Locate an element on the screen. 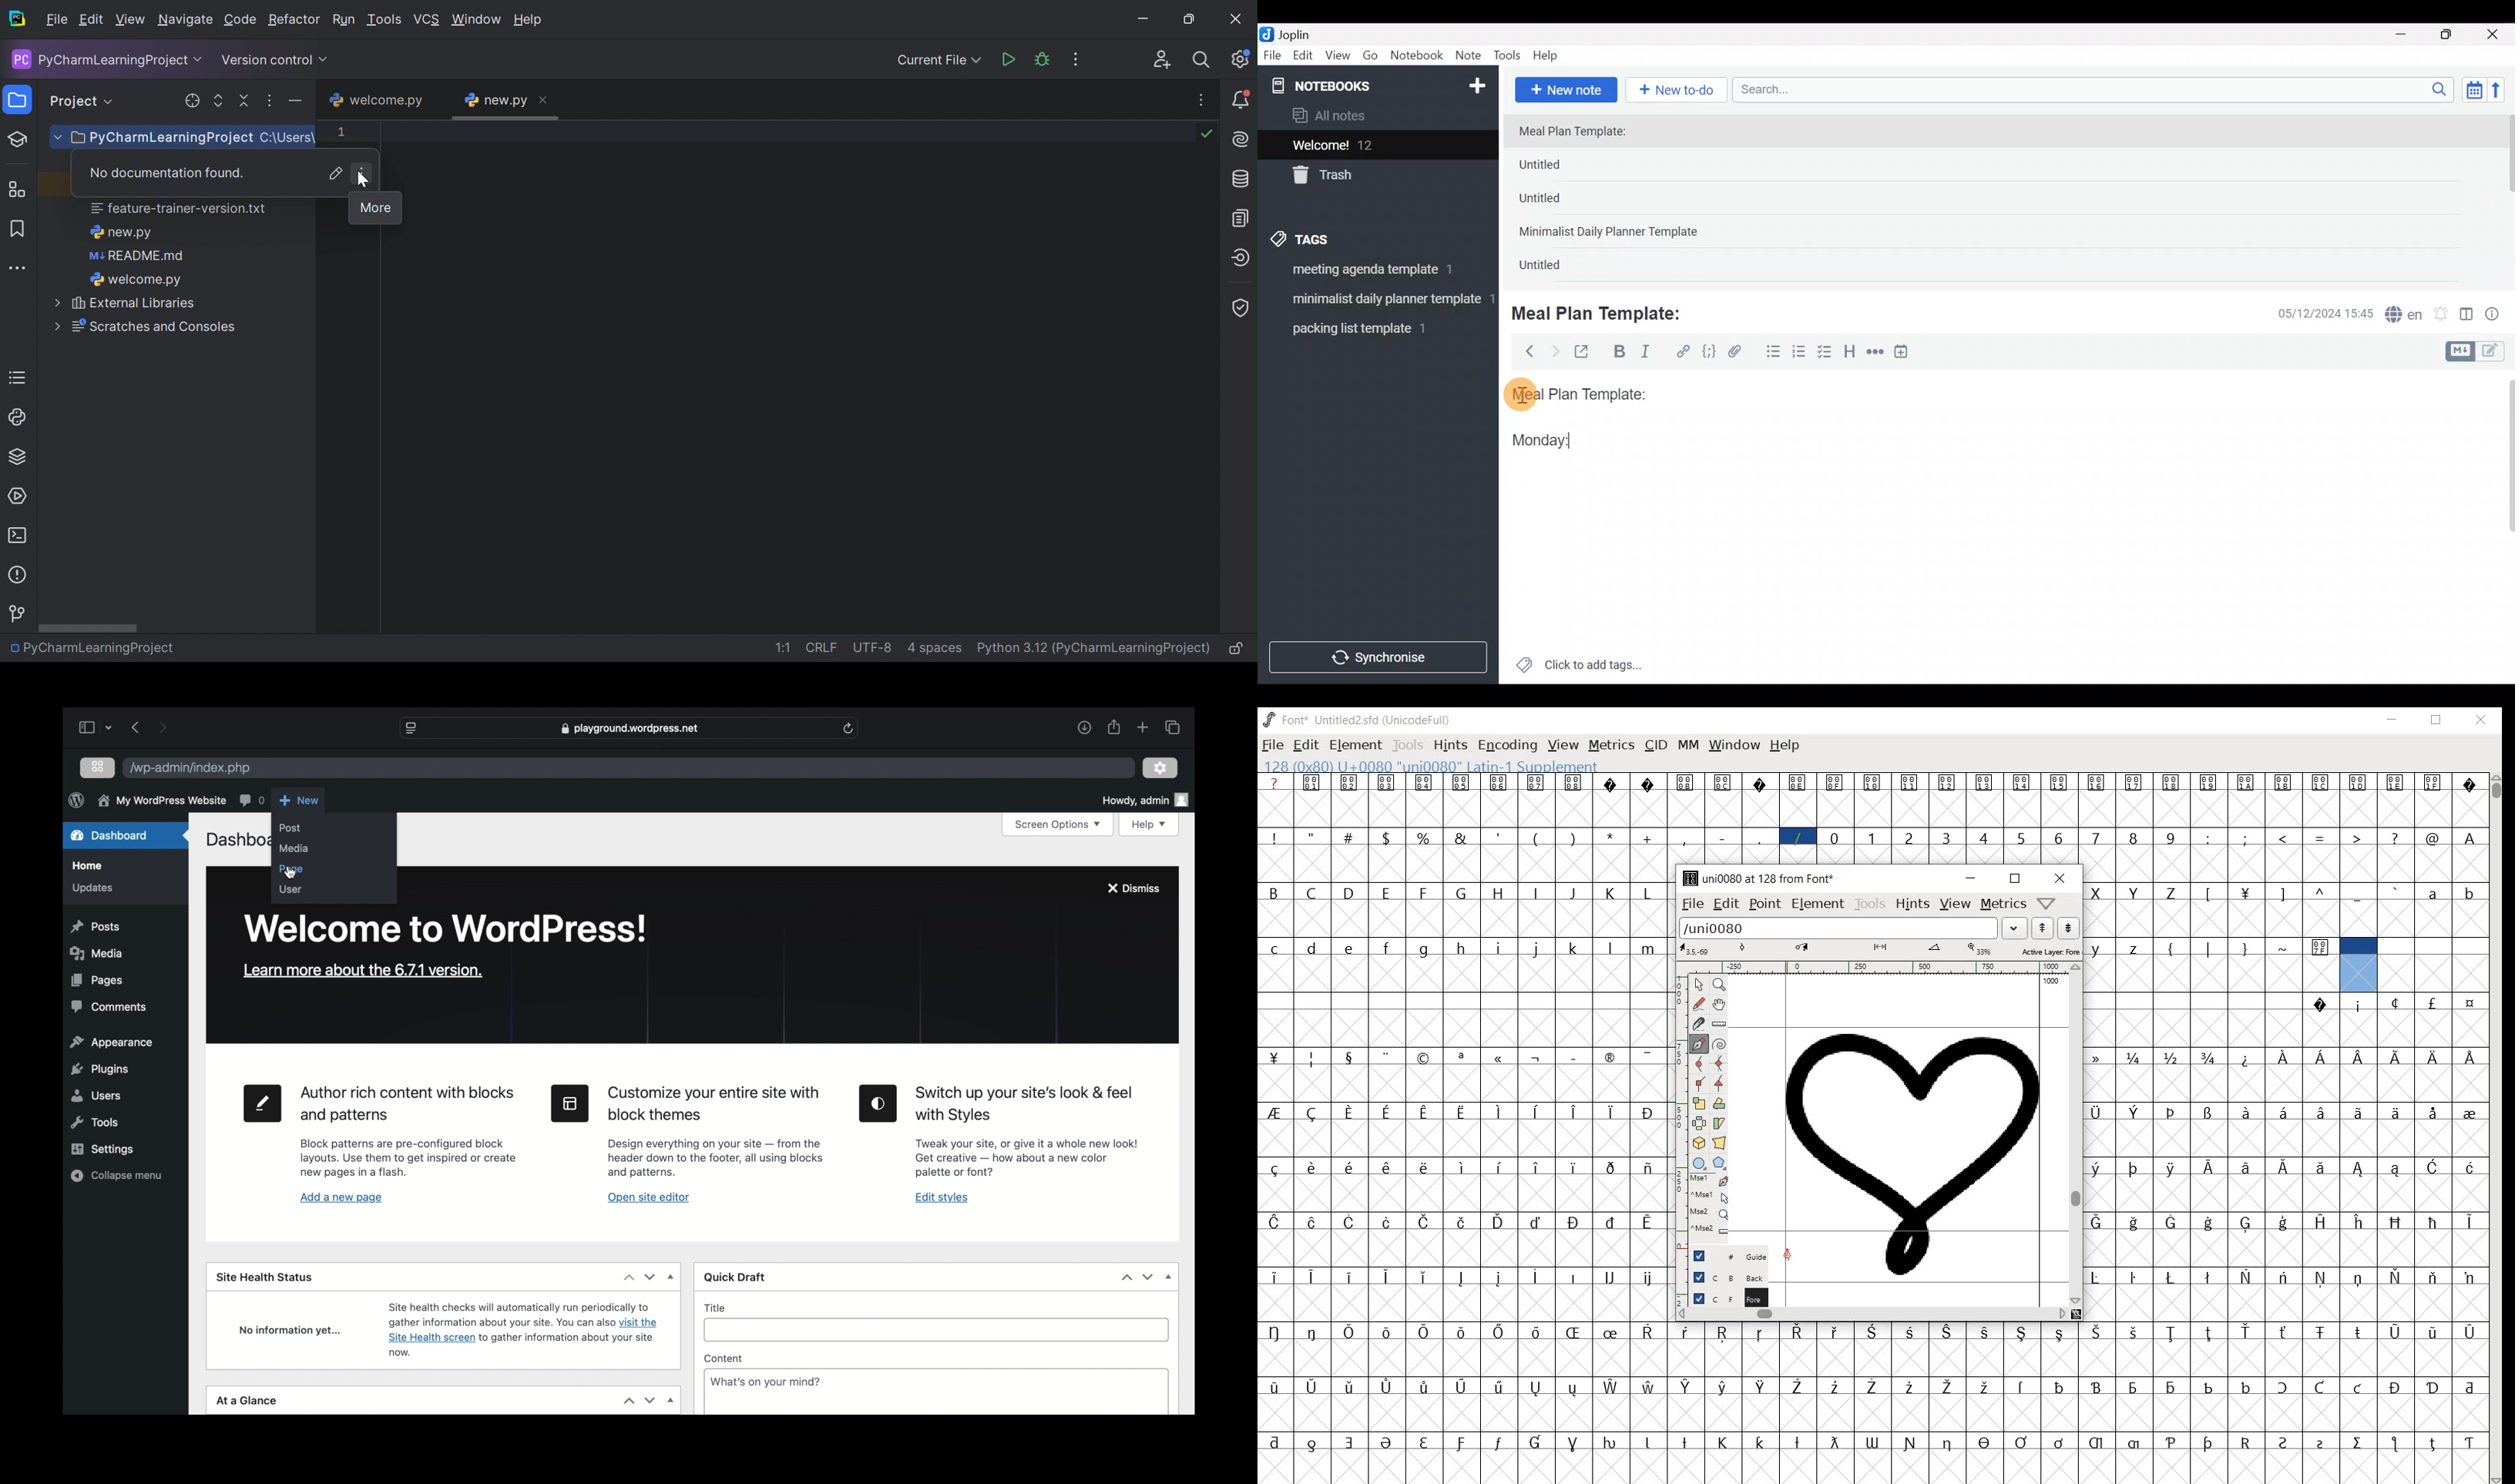 Image resolution: width=2520 pixels, height=1484 pixels. glyph is located at coordinates (2471, 1167).